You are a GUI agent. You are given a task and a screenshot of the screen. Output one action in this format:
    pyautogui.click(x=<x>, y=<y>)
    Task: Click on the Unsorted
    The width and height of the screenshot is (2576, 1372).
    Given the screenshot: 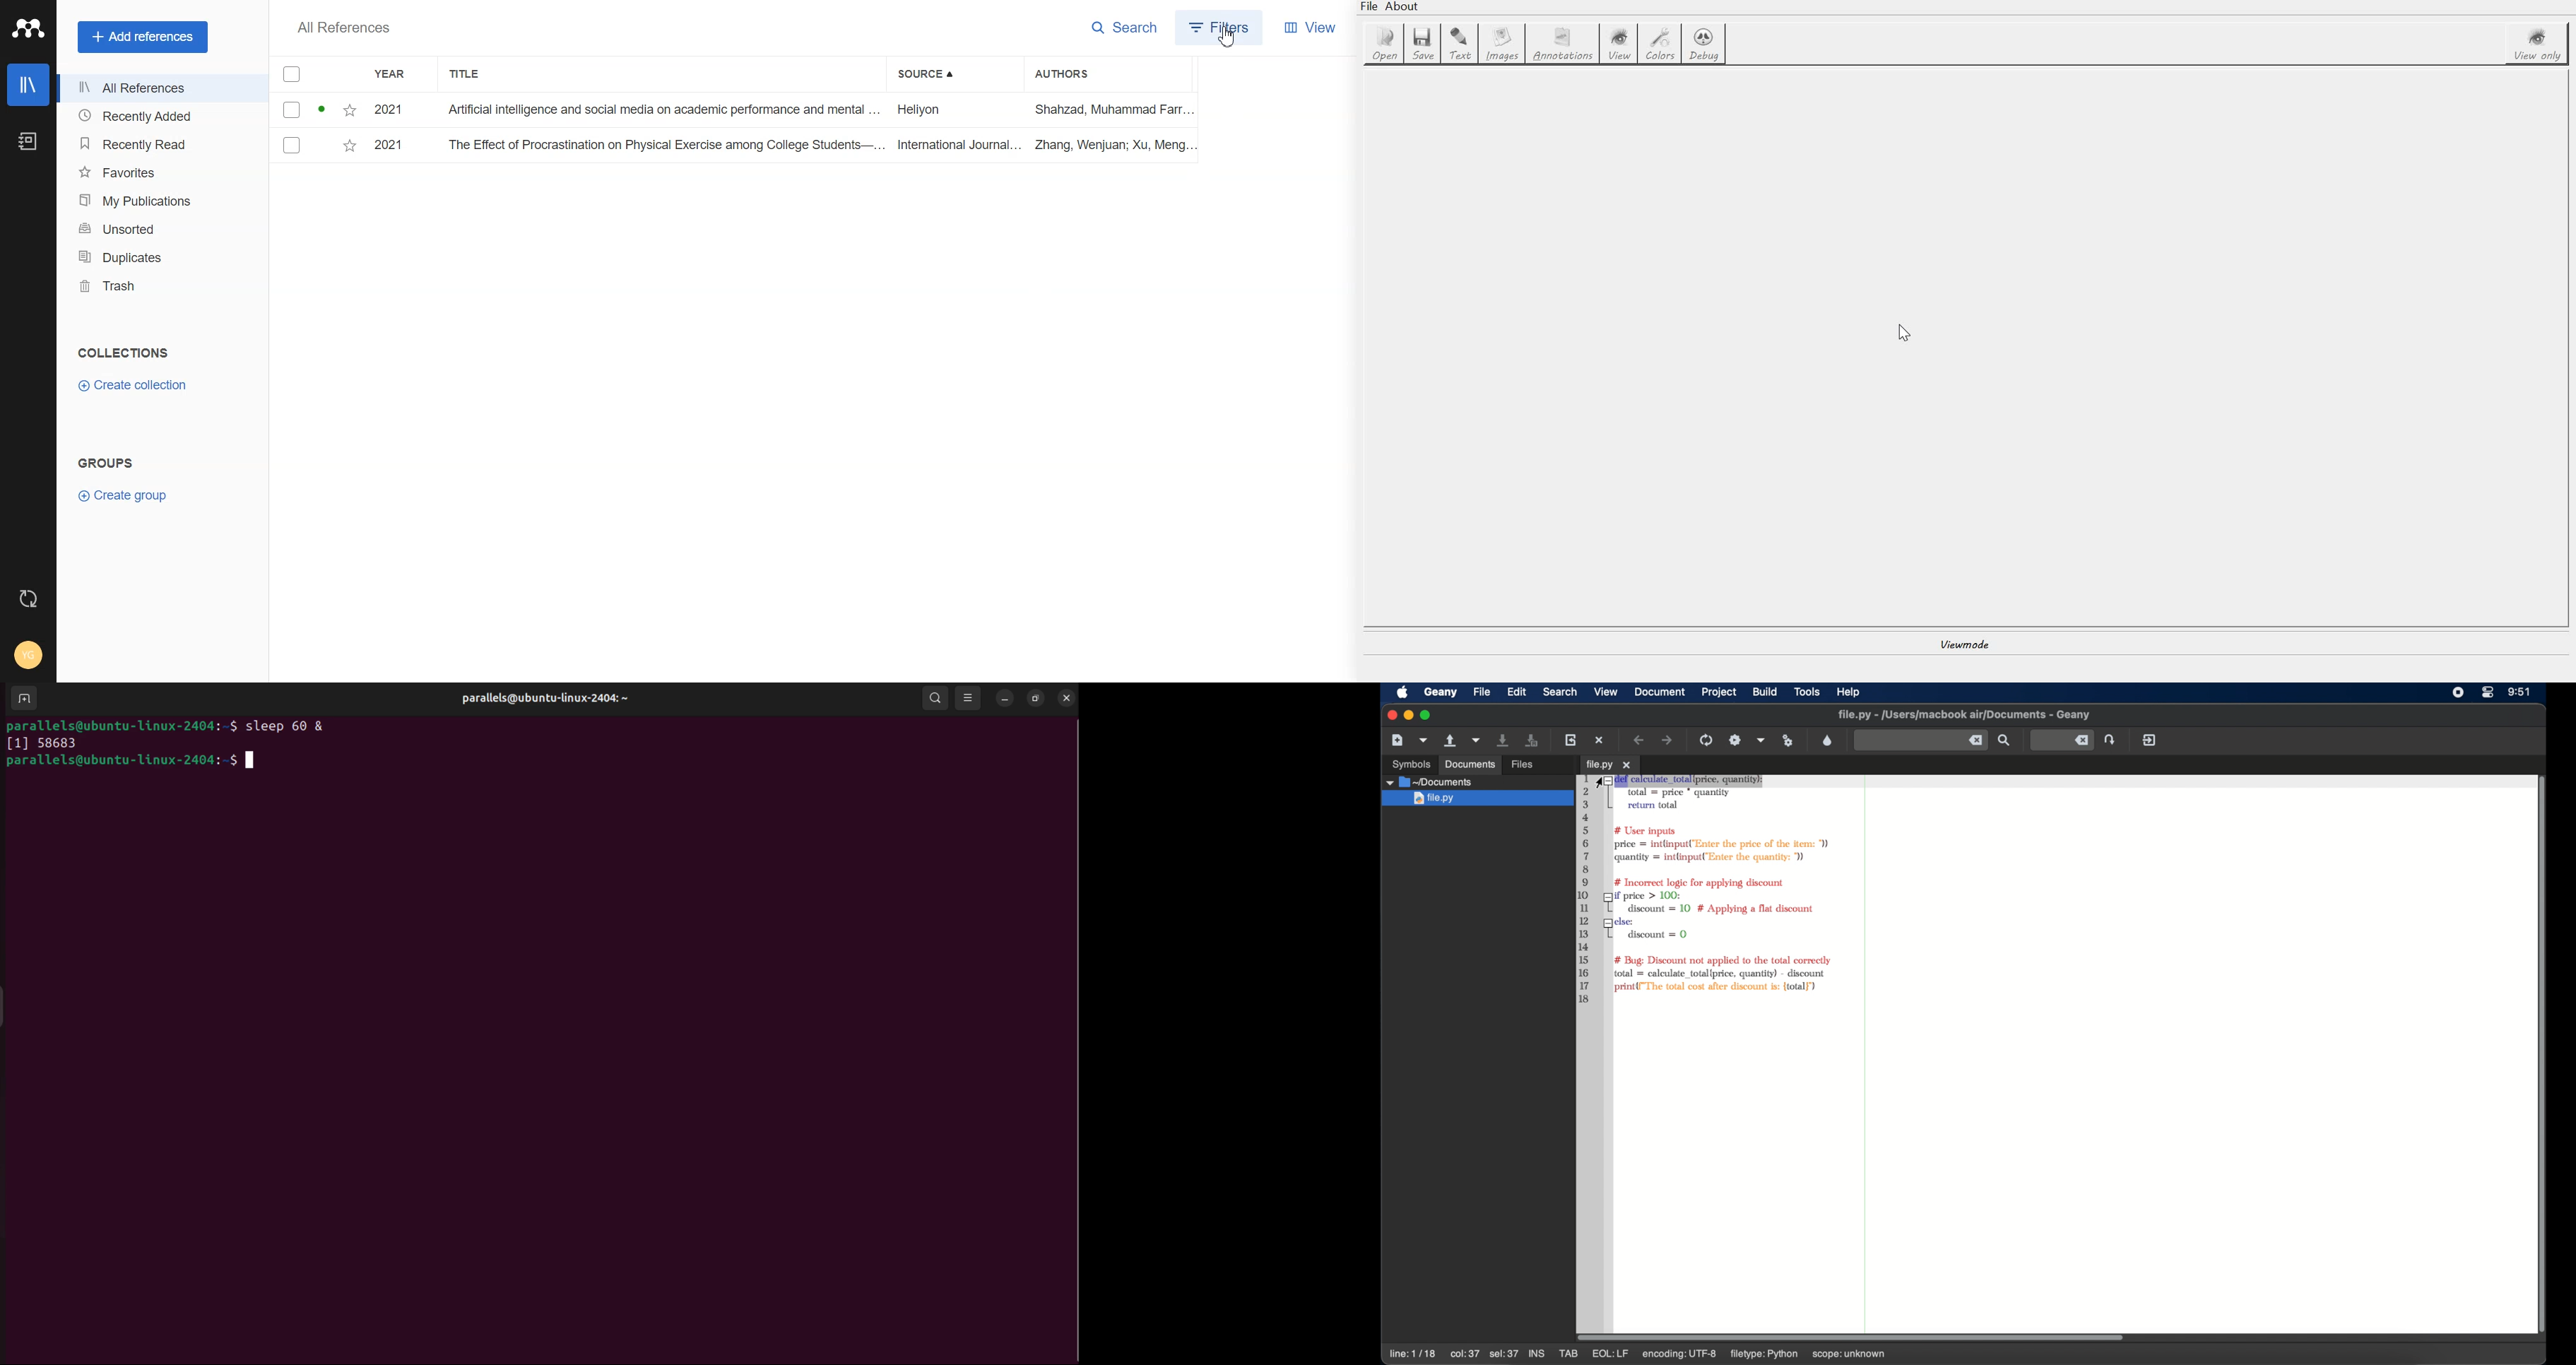 What is the action you would take?
    pyautogui.click(x=154, y=229)
    